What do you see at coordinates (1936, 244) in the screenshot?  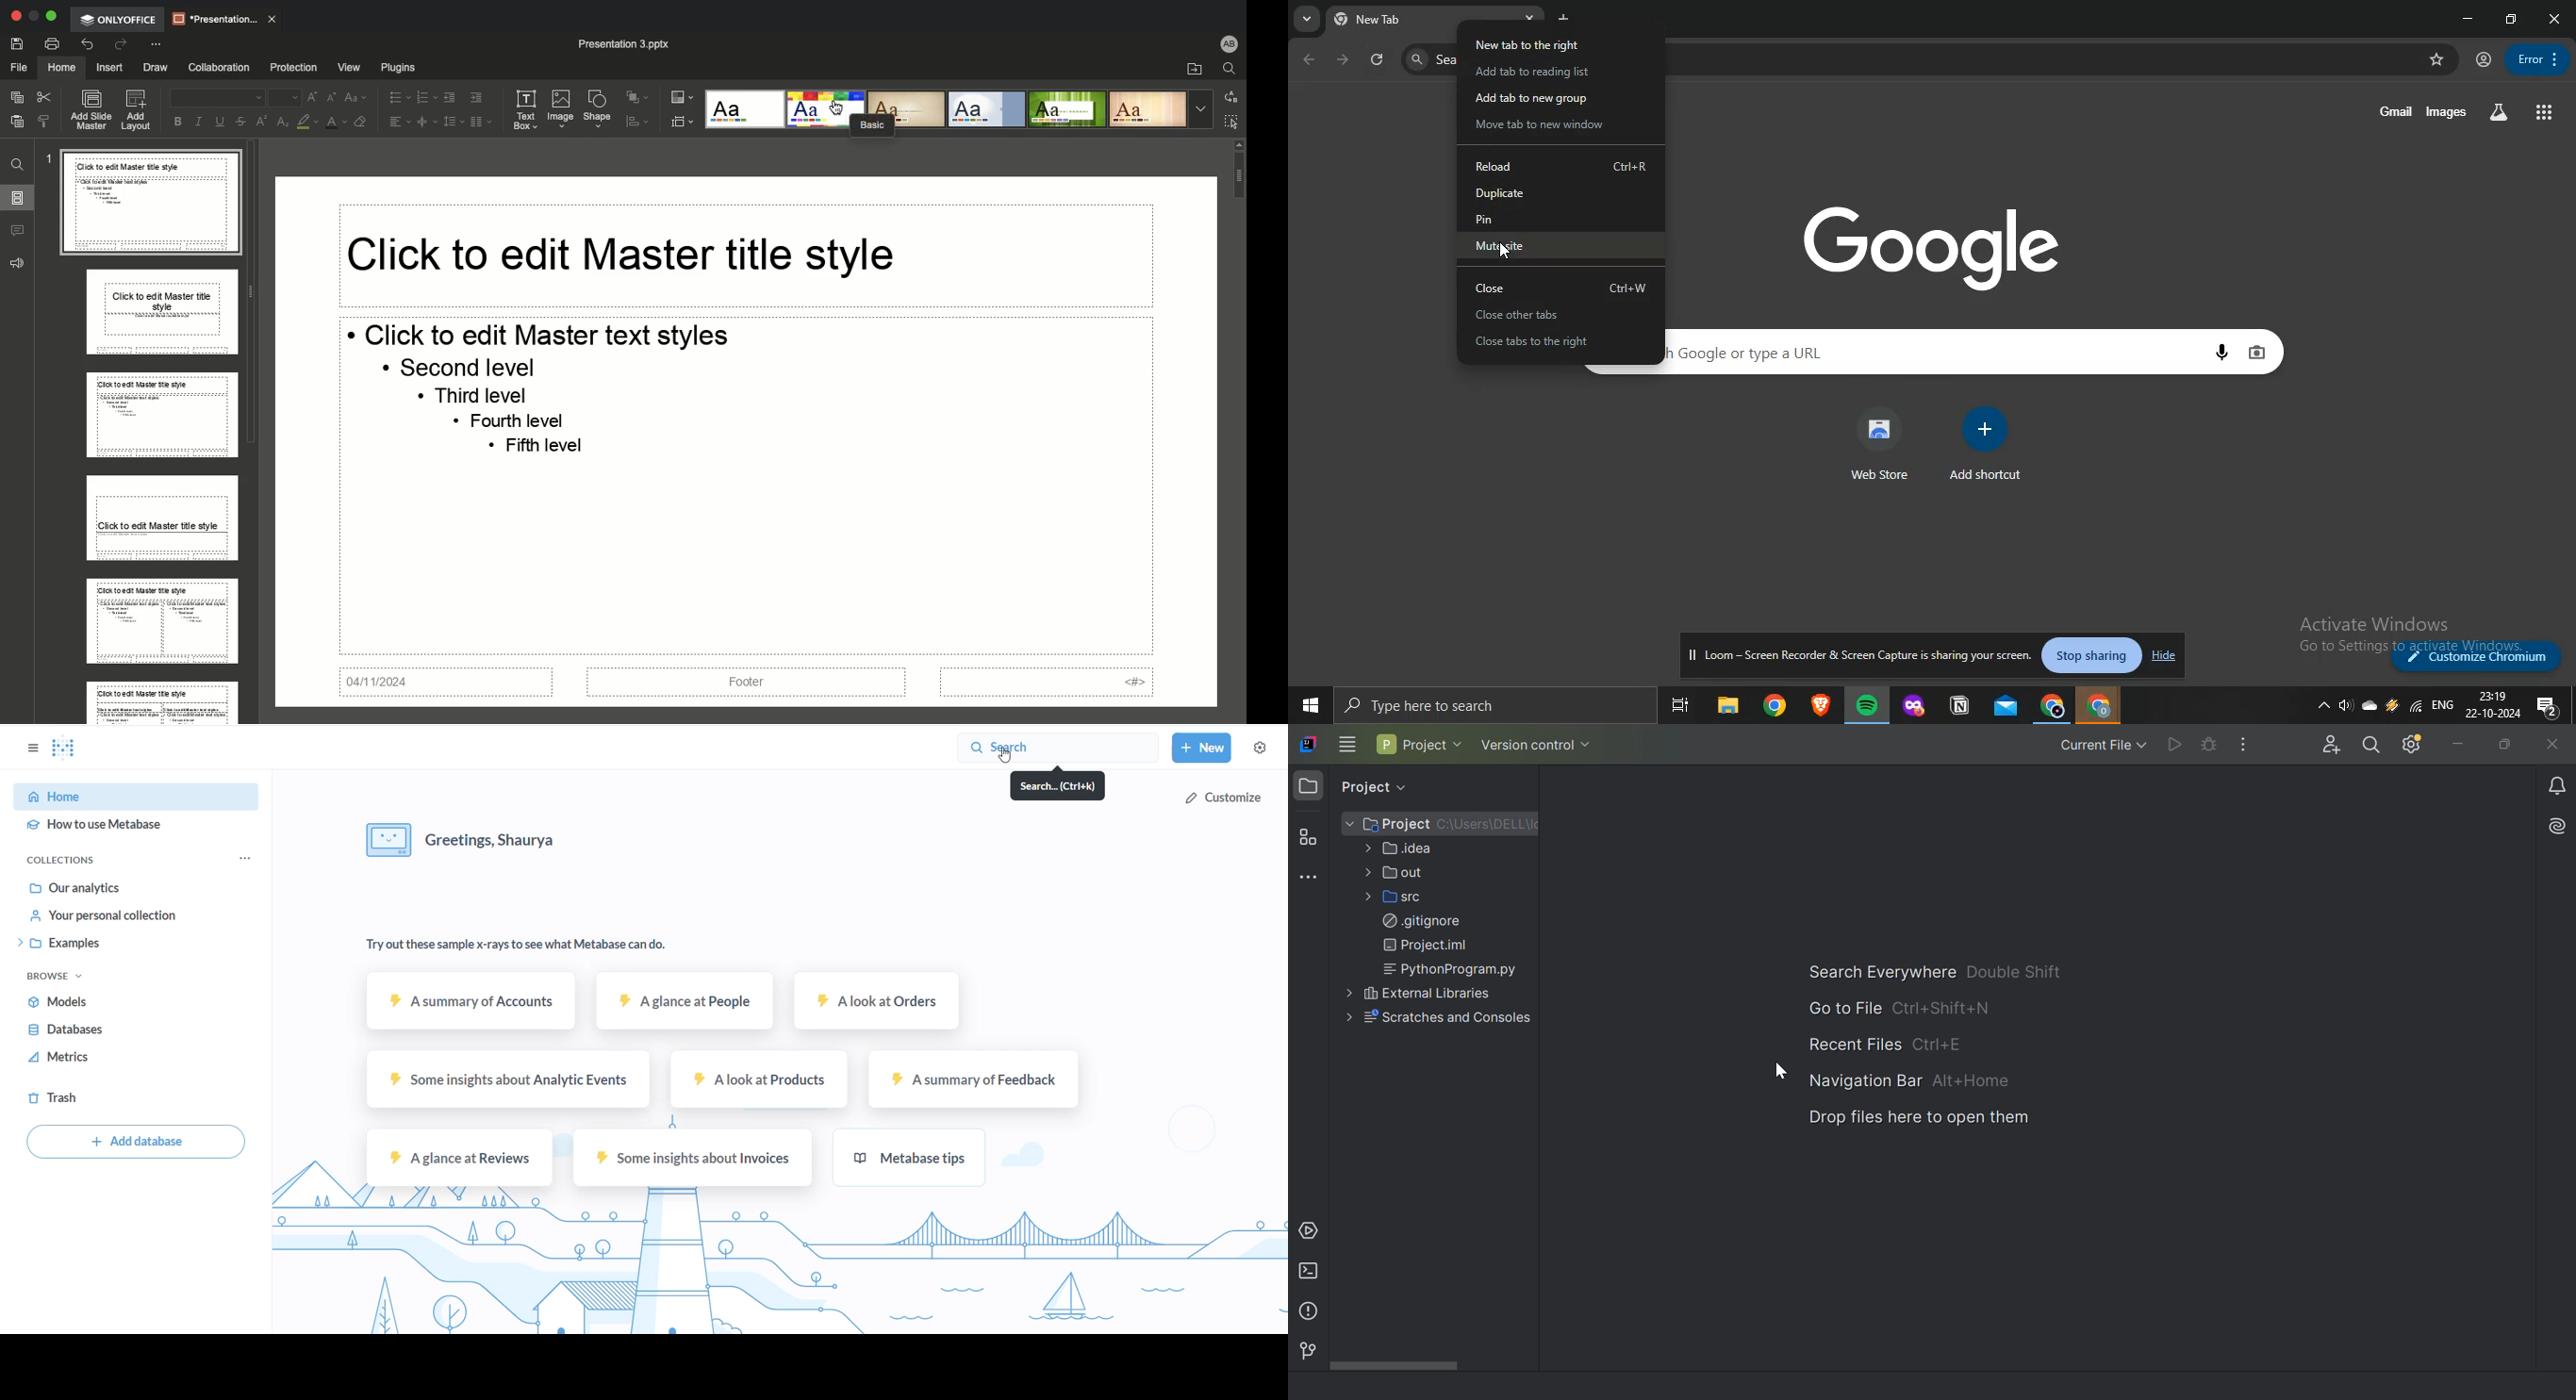 I see `google ` at bounding box center [1936, 244].